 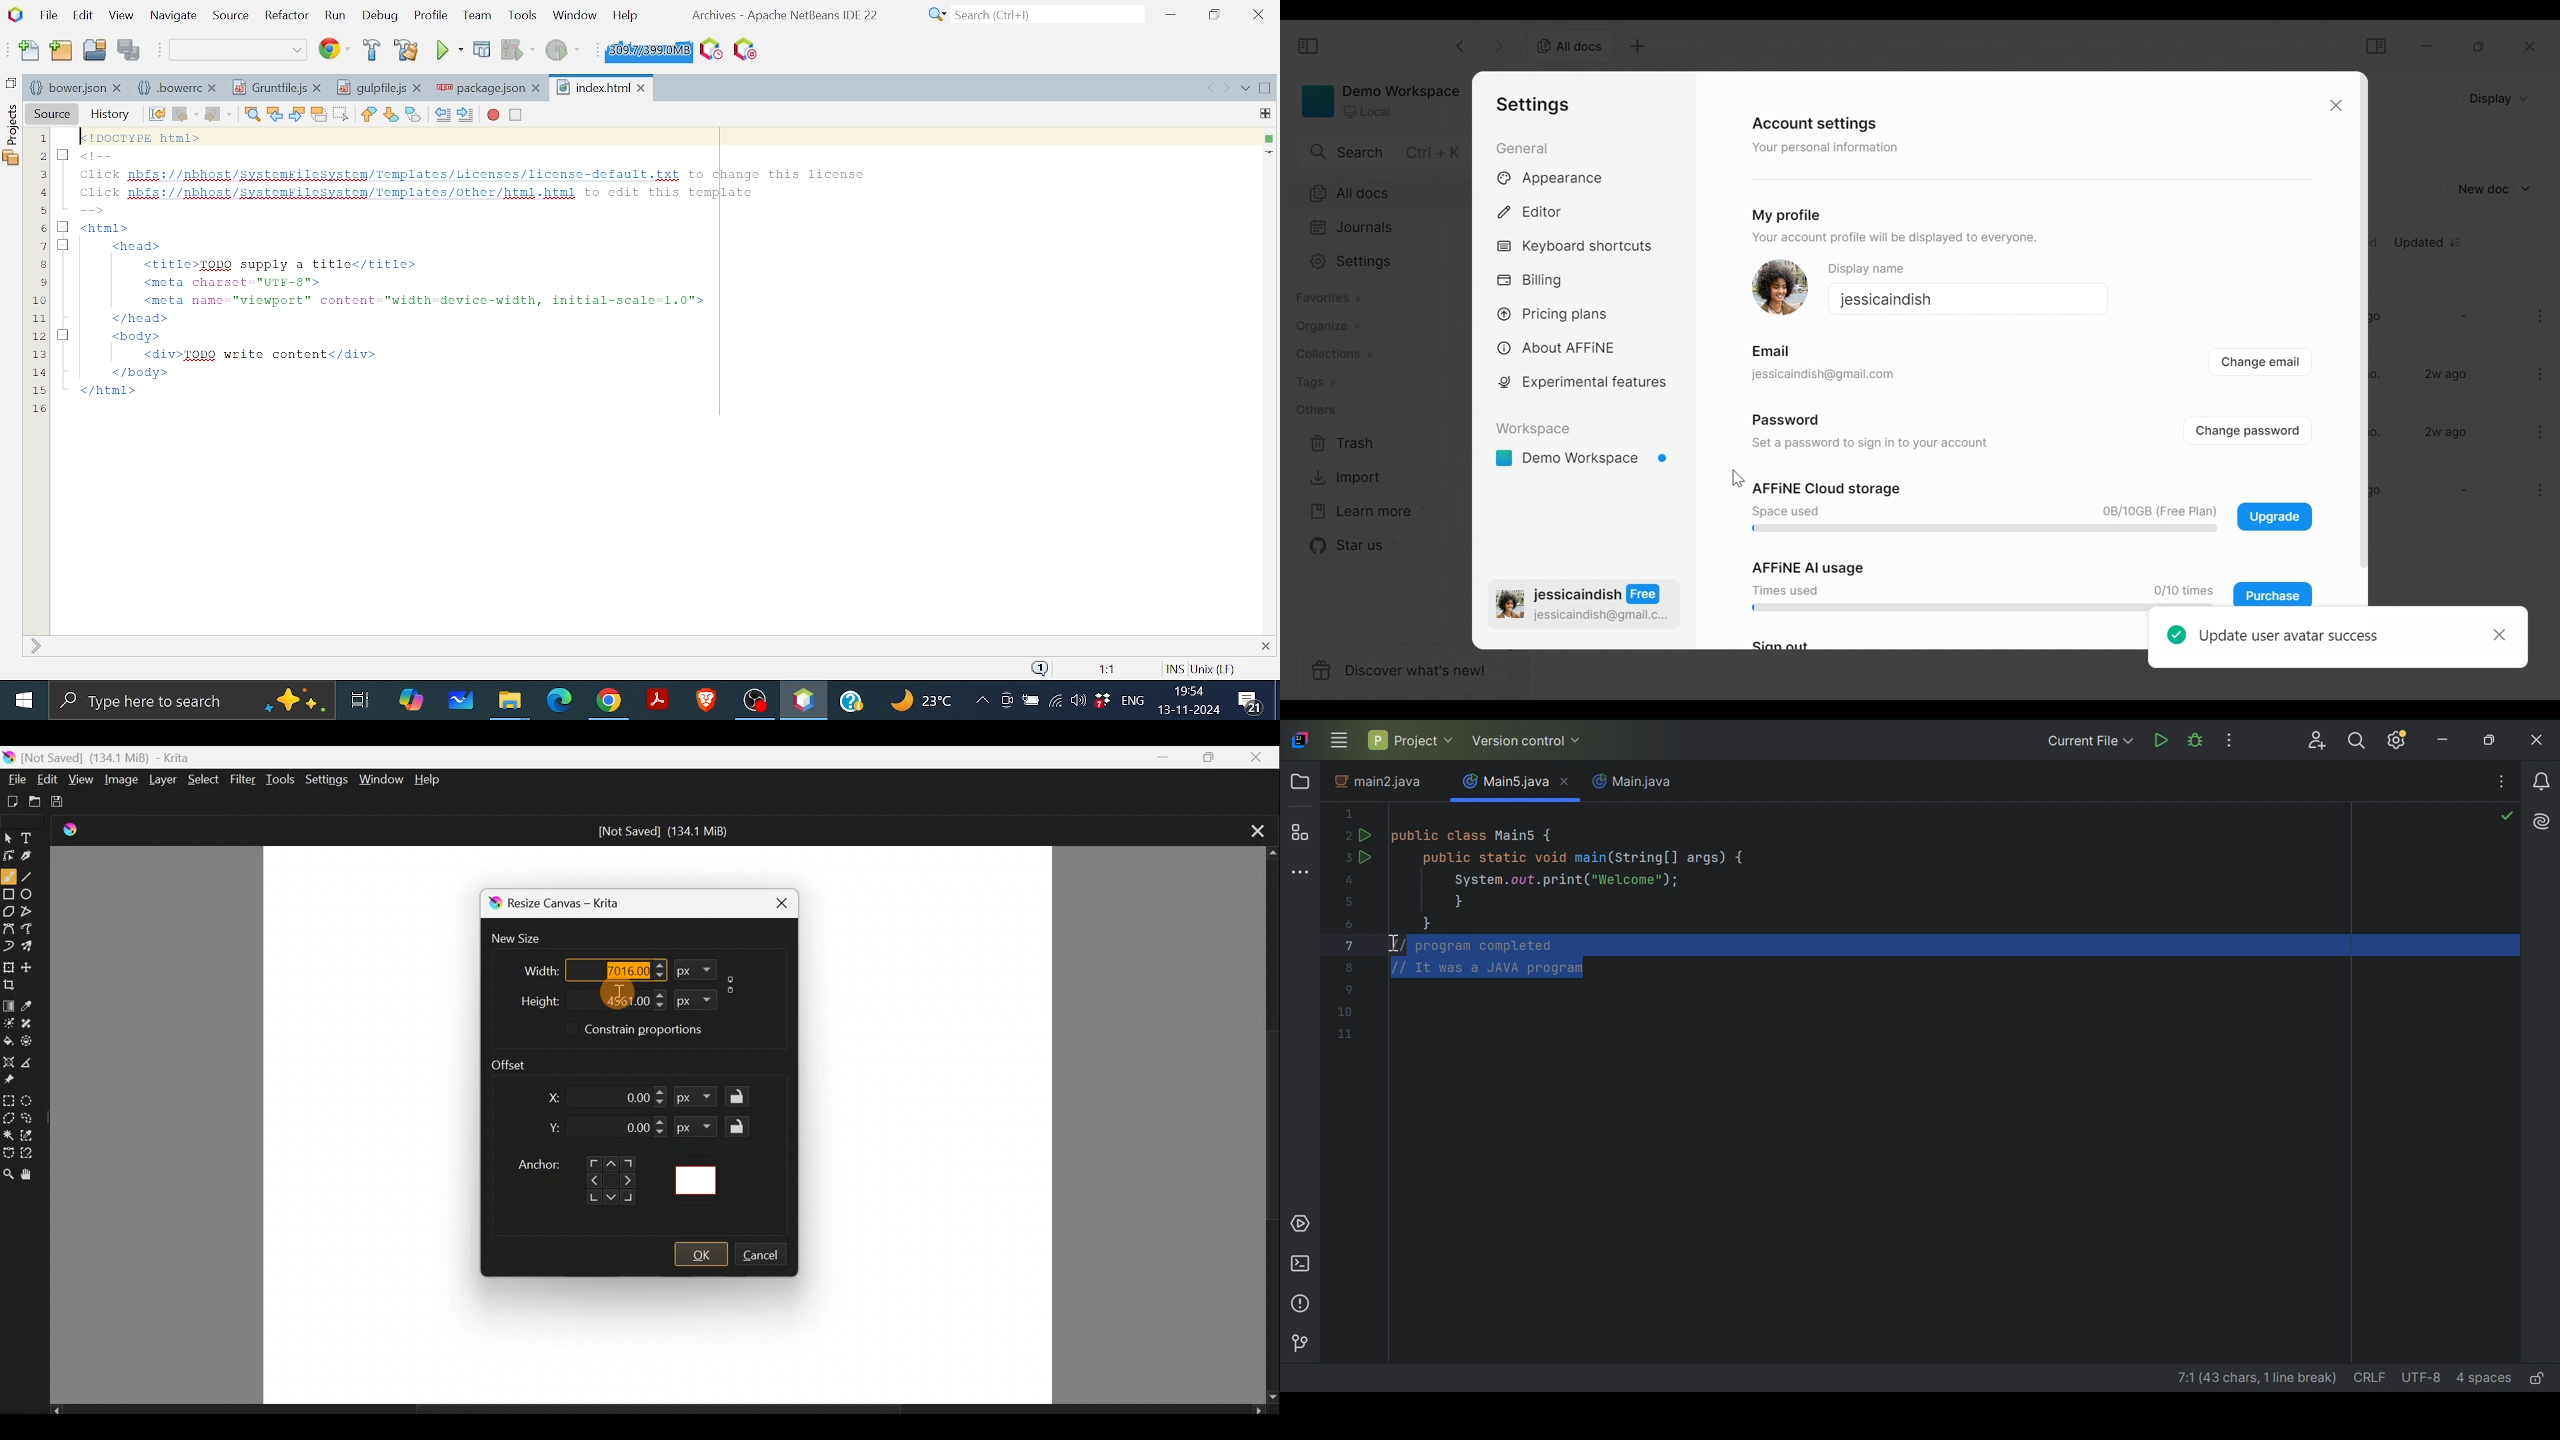 What do you see at coordinates (2497, 99) in the screenshot?
I see `Display` at bounding box center [2497, 99].